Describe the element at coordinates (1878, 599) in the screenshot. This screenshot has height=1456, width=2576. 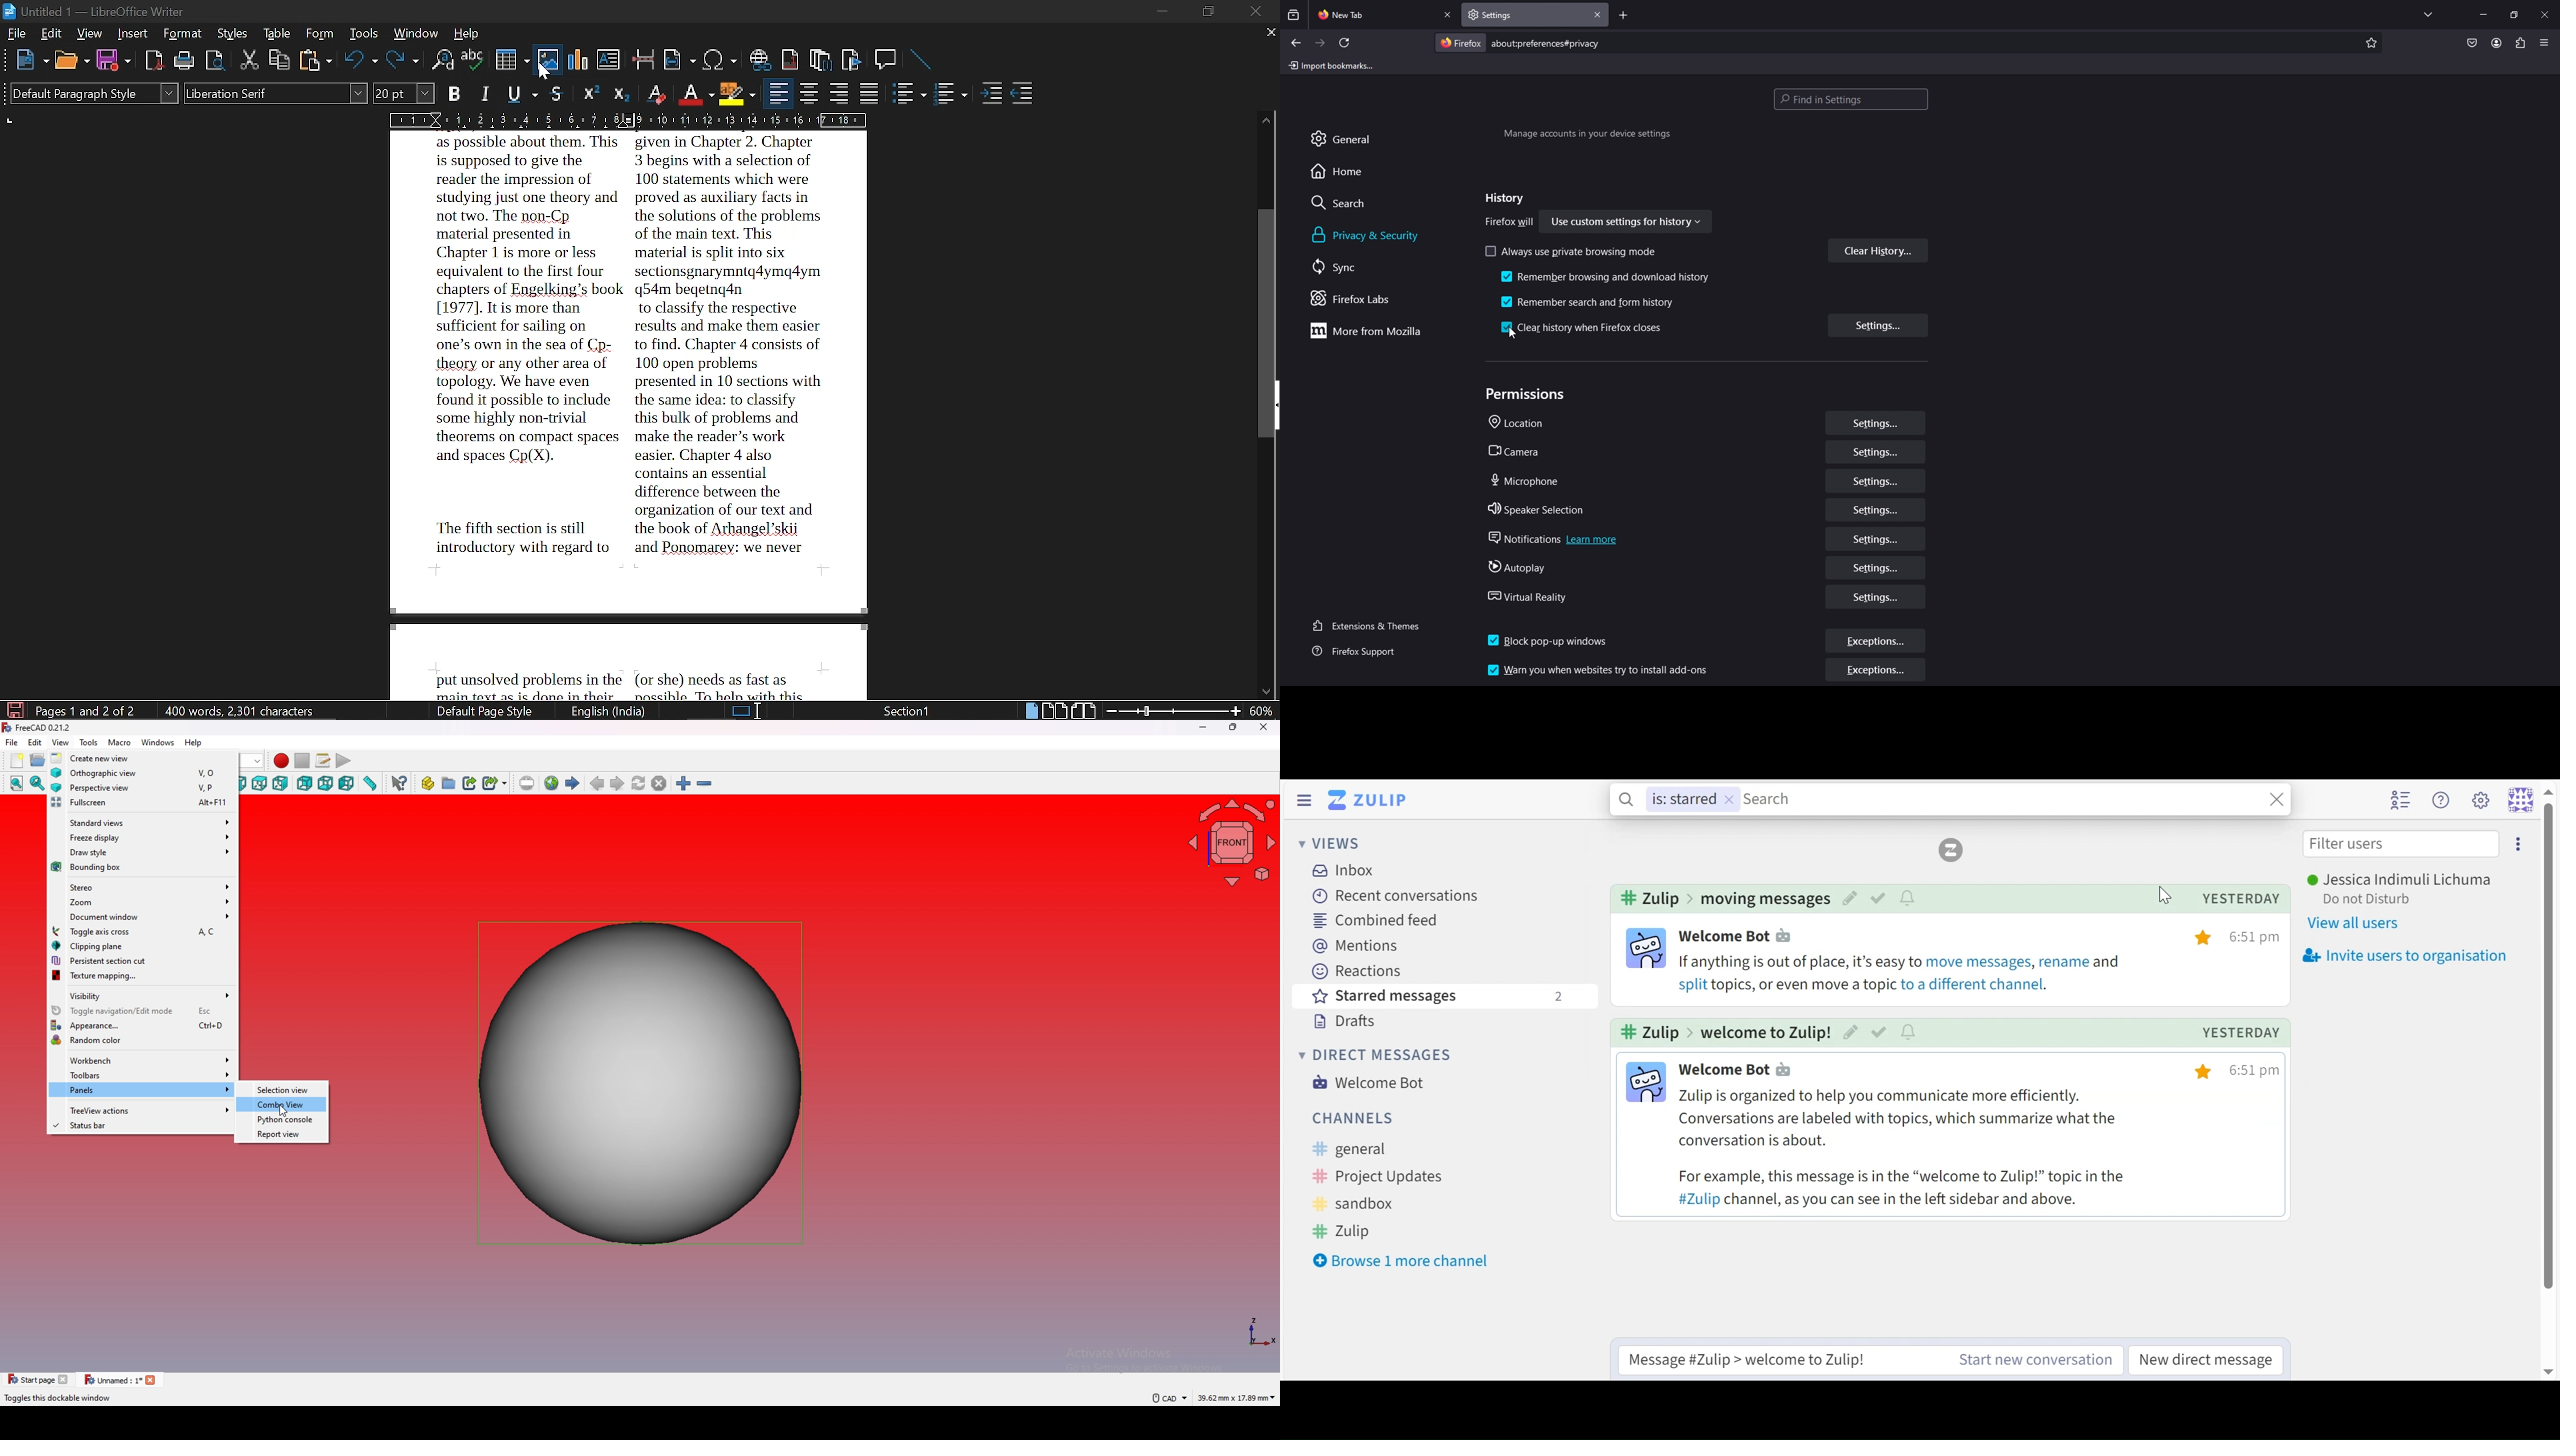
I see `settings` at that location.